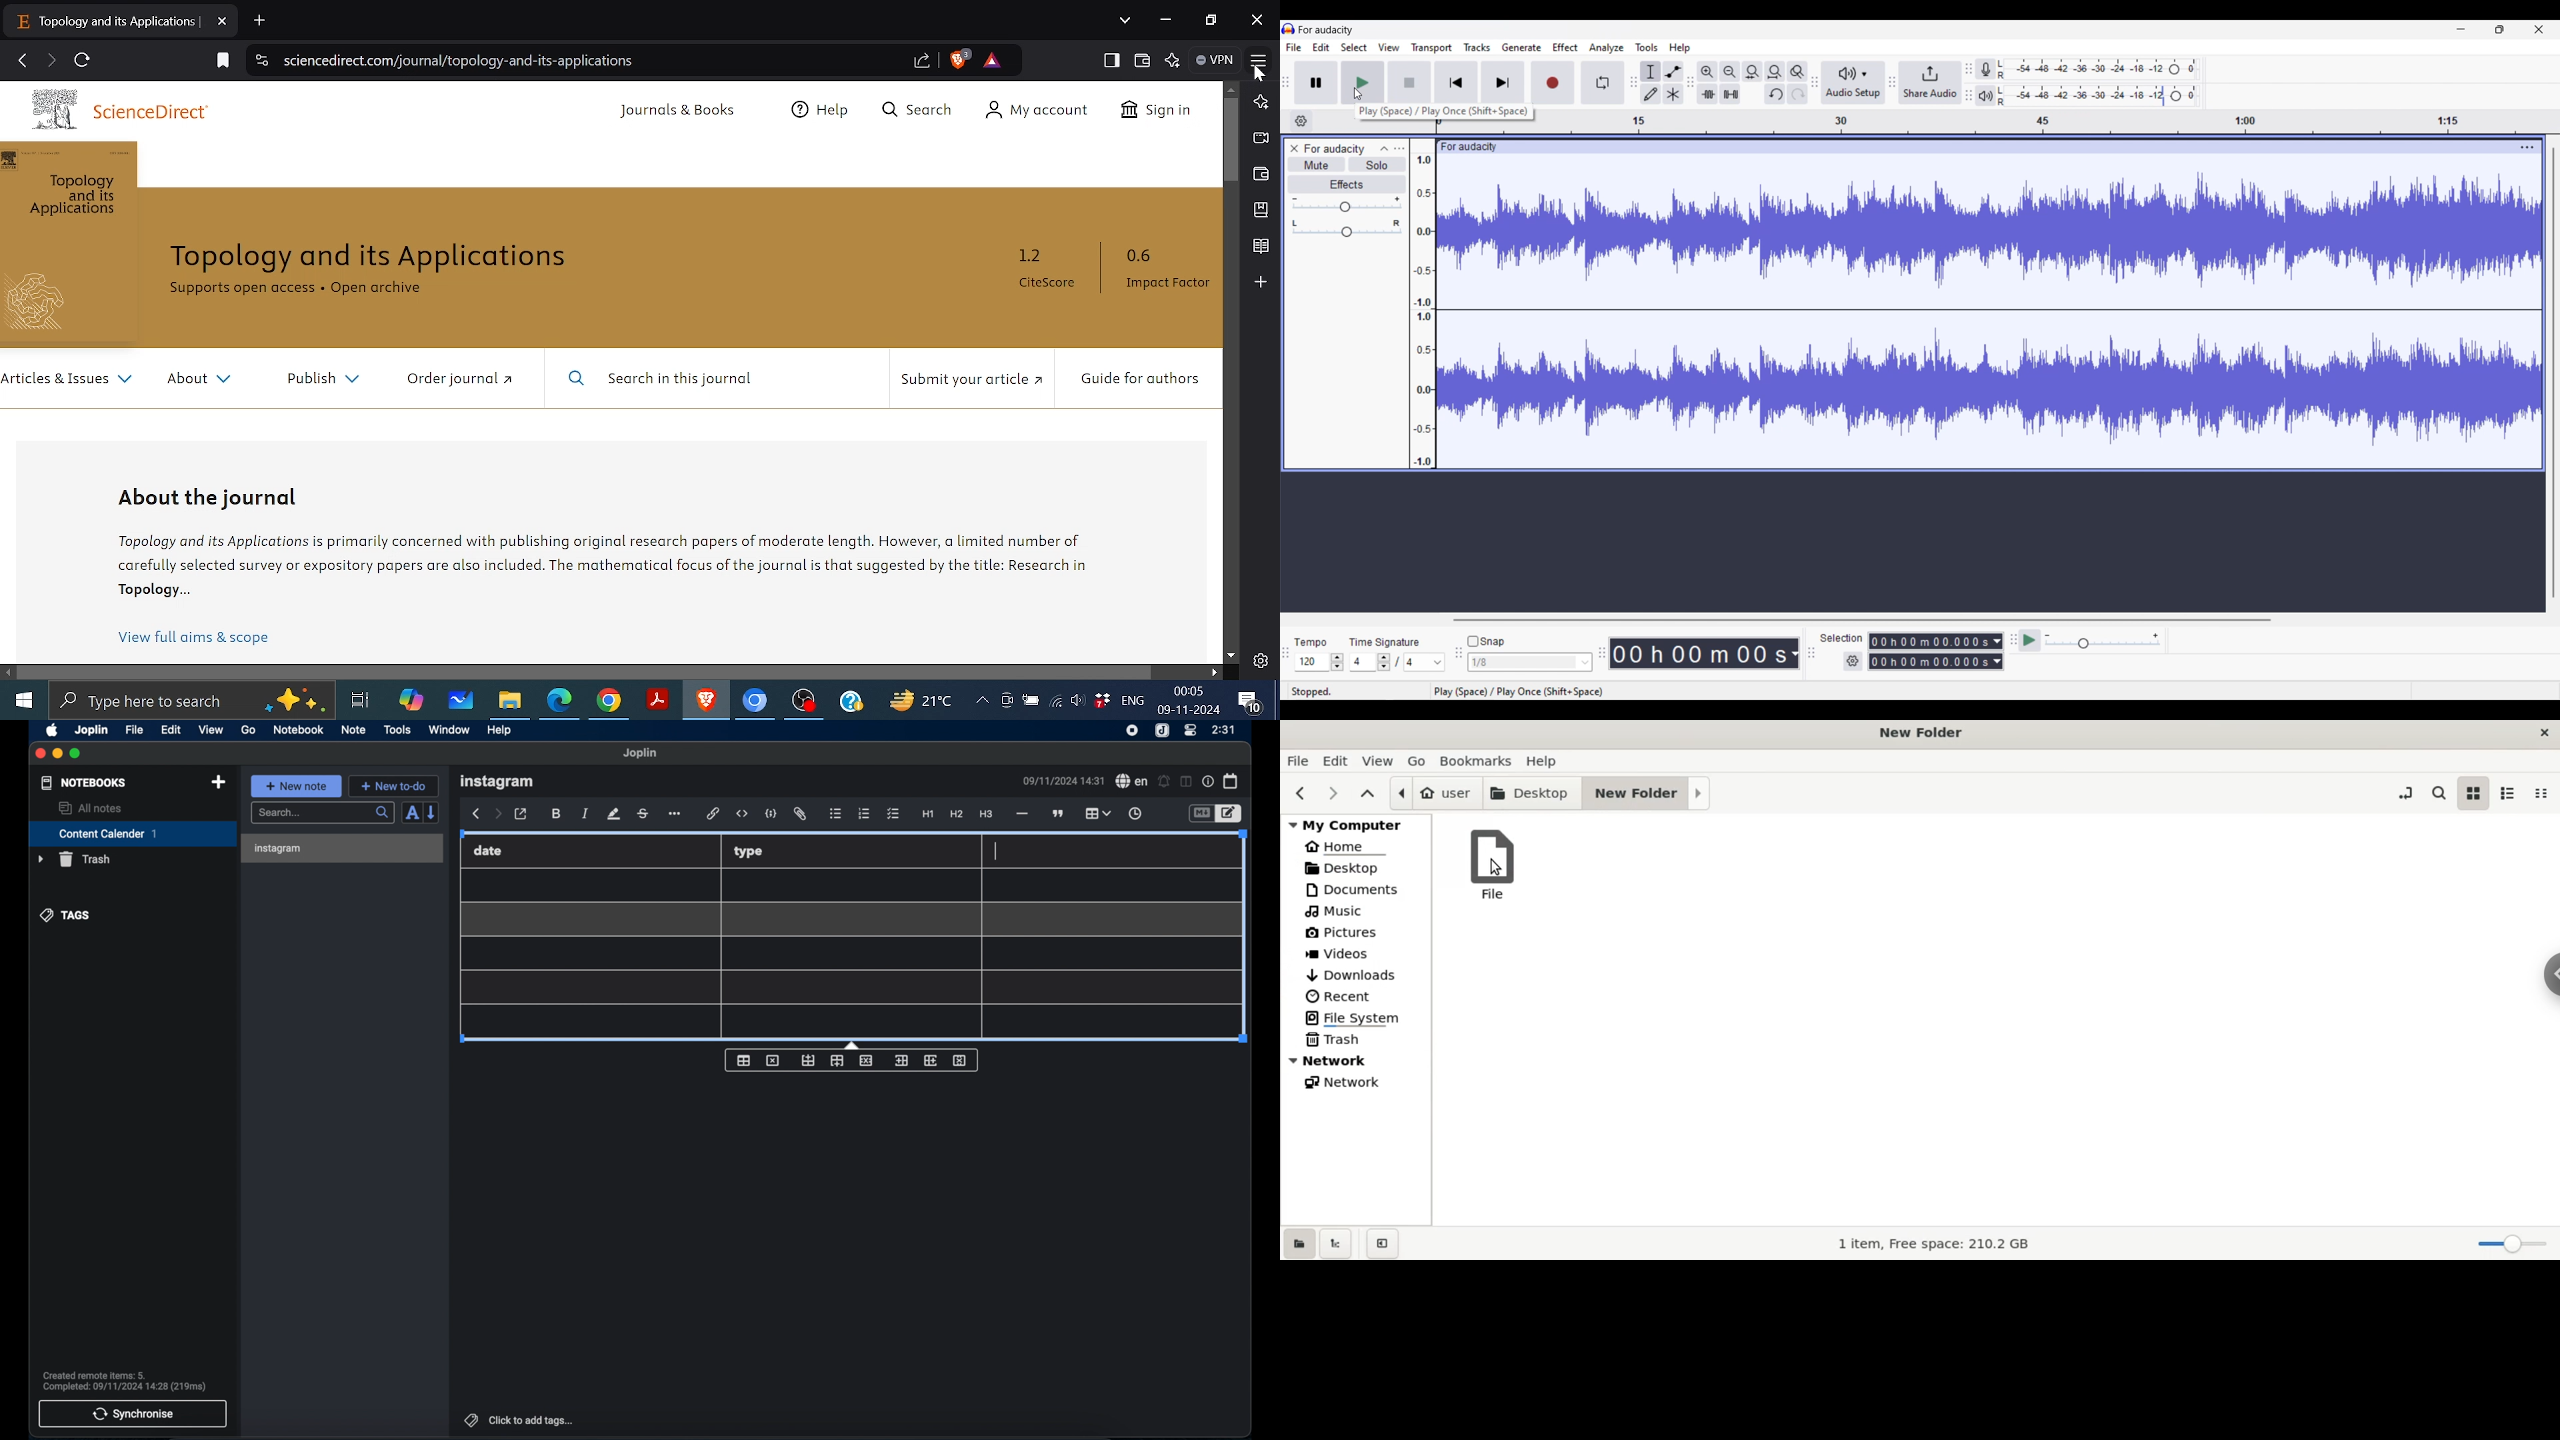  I want to click on control center, so click(1190, 731).